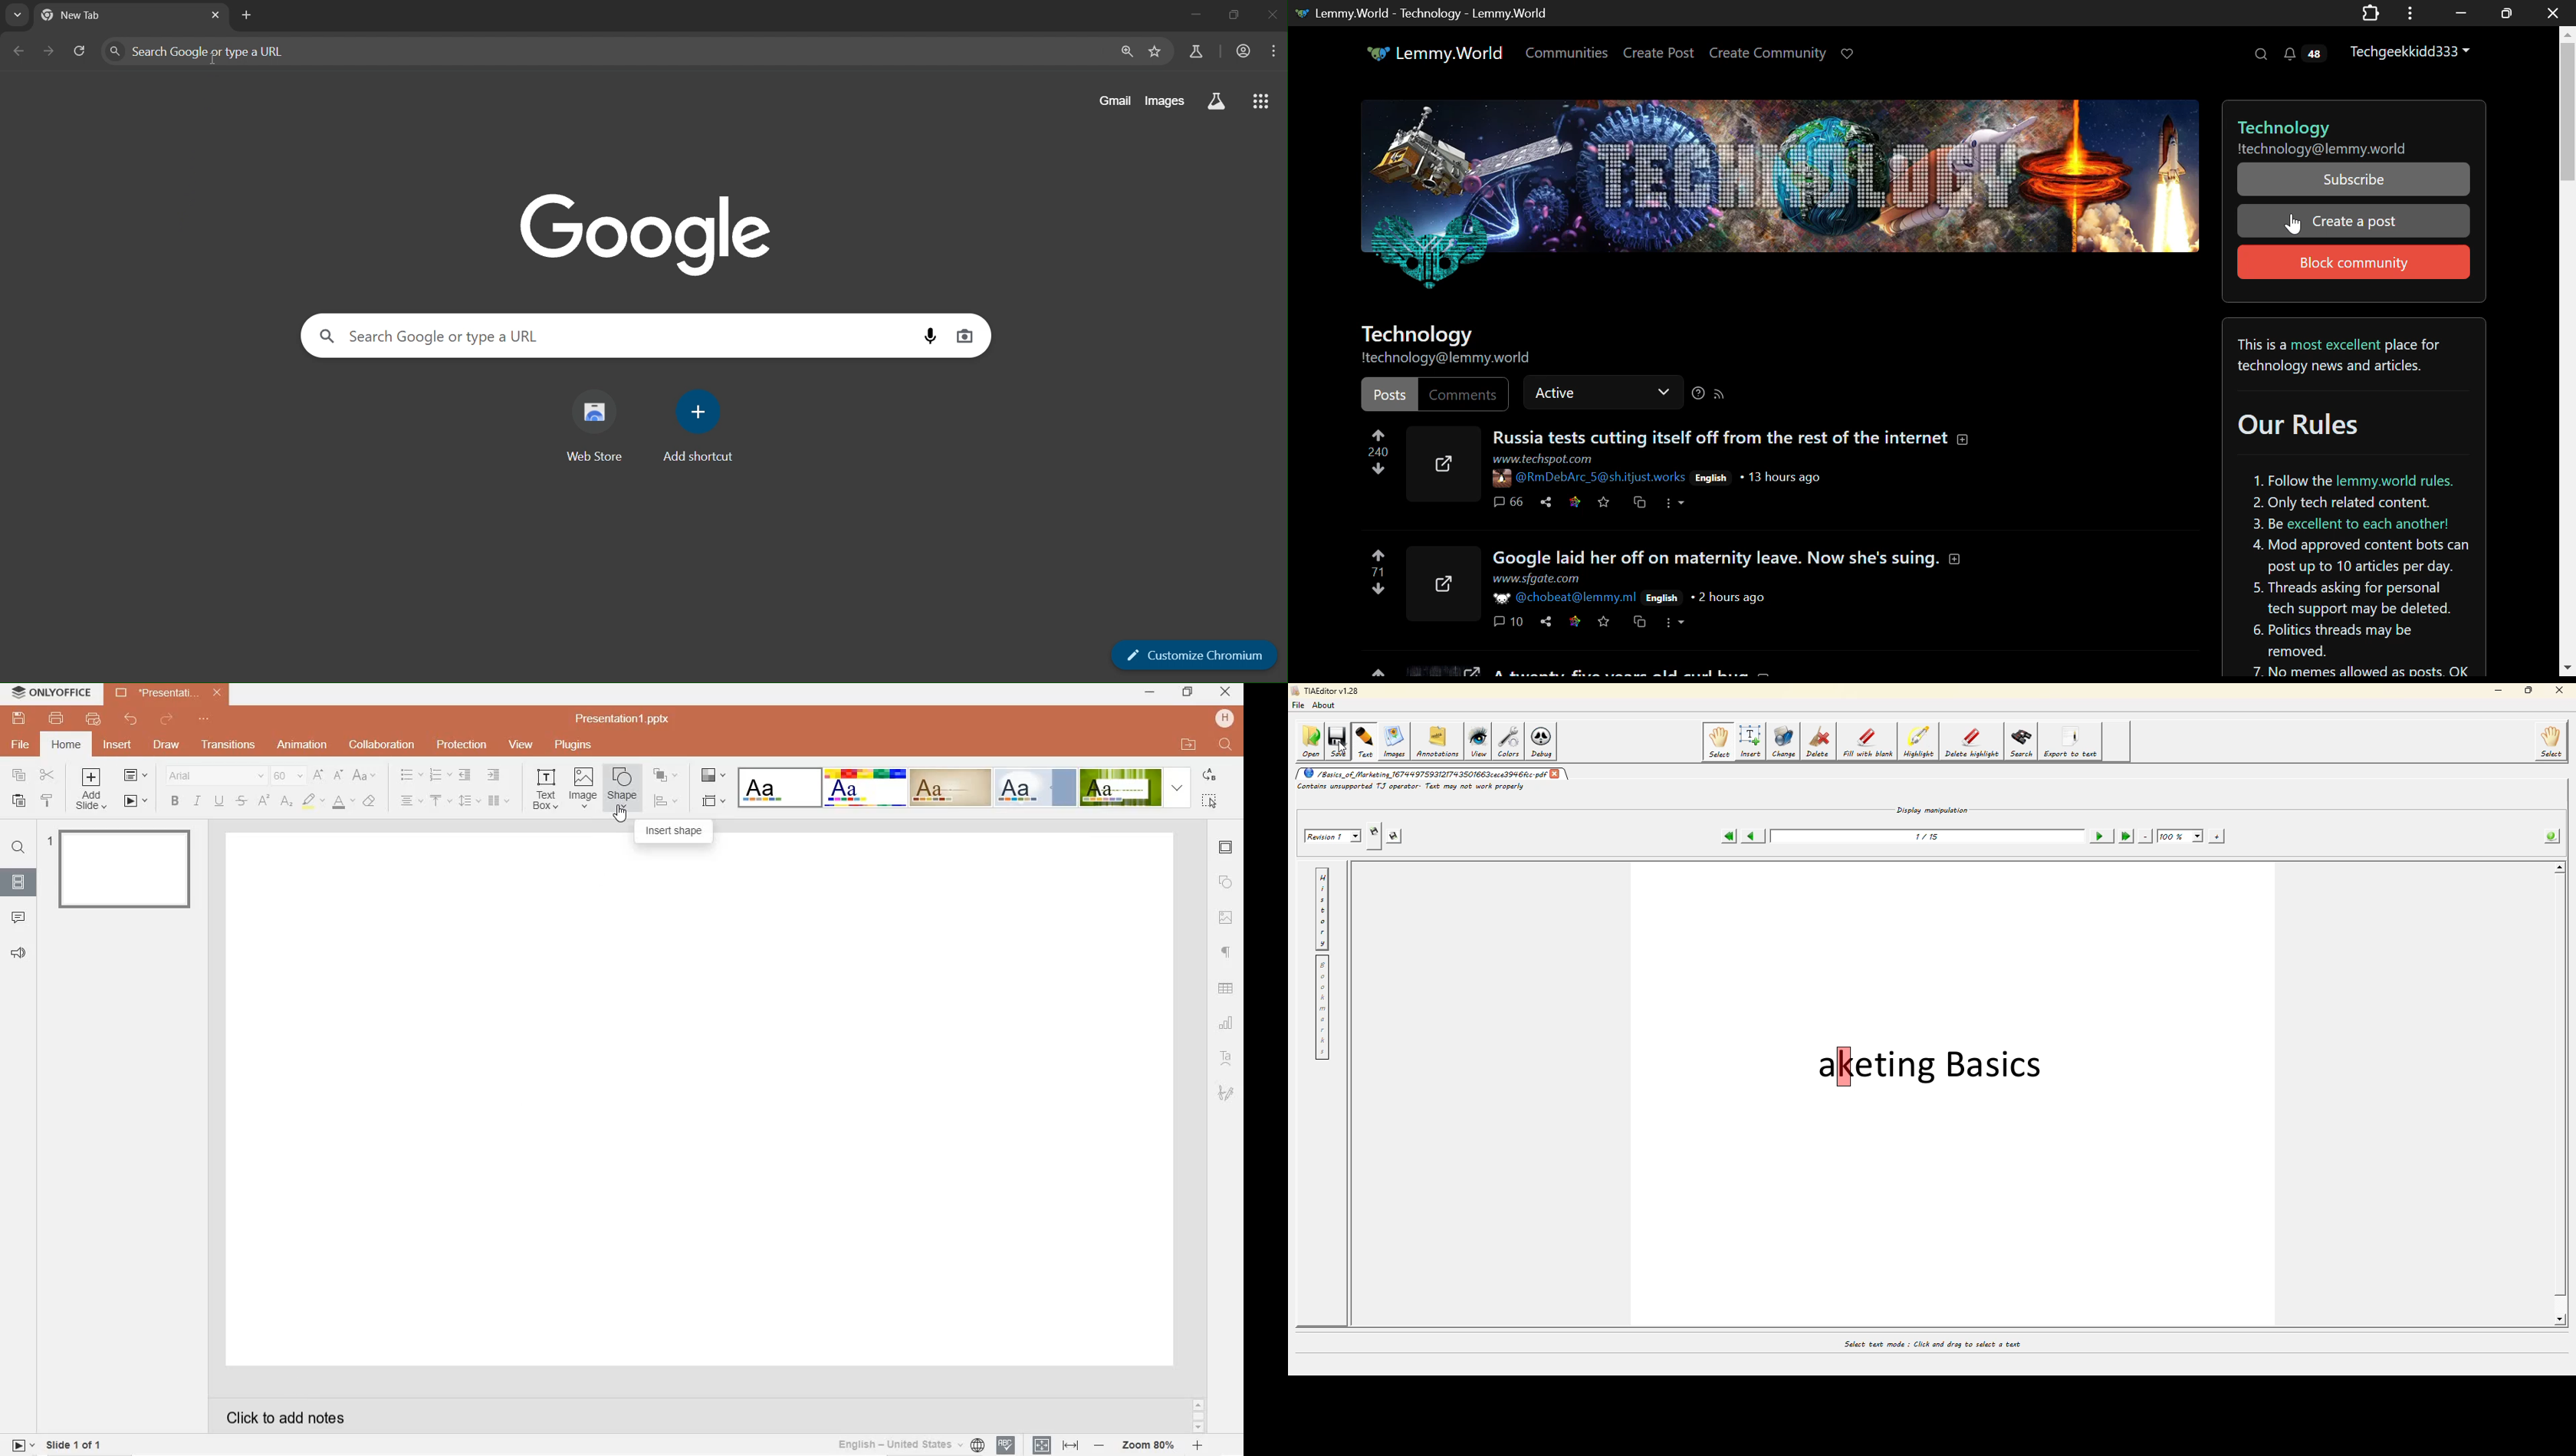 The image size is (2576, 1456). What do you see at coordinates (1150, 1446) in the screenshot?
I see `Zoom 80%` at bounding box center [1150, 1446].